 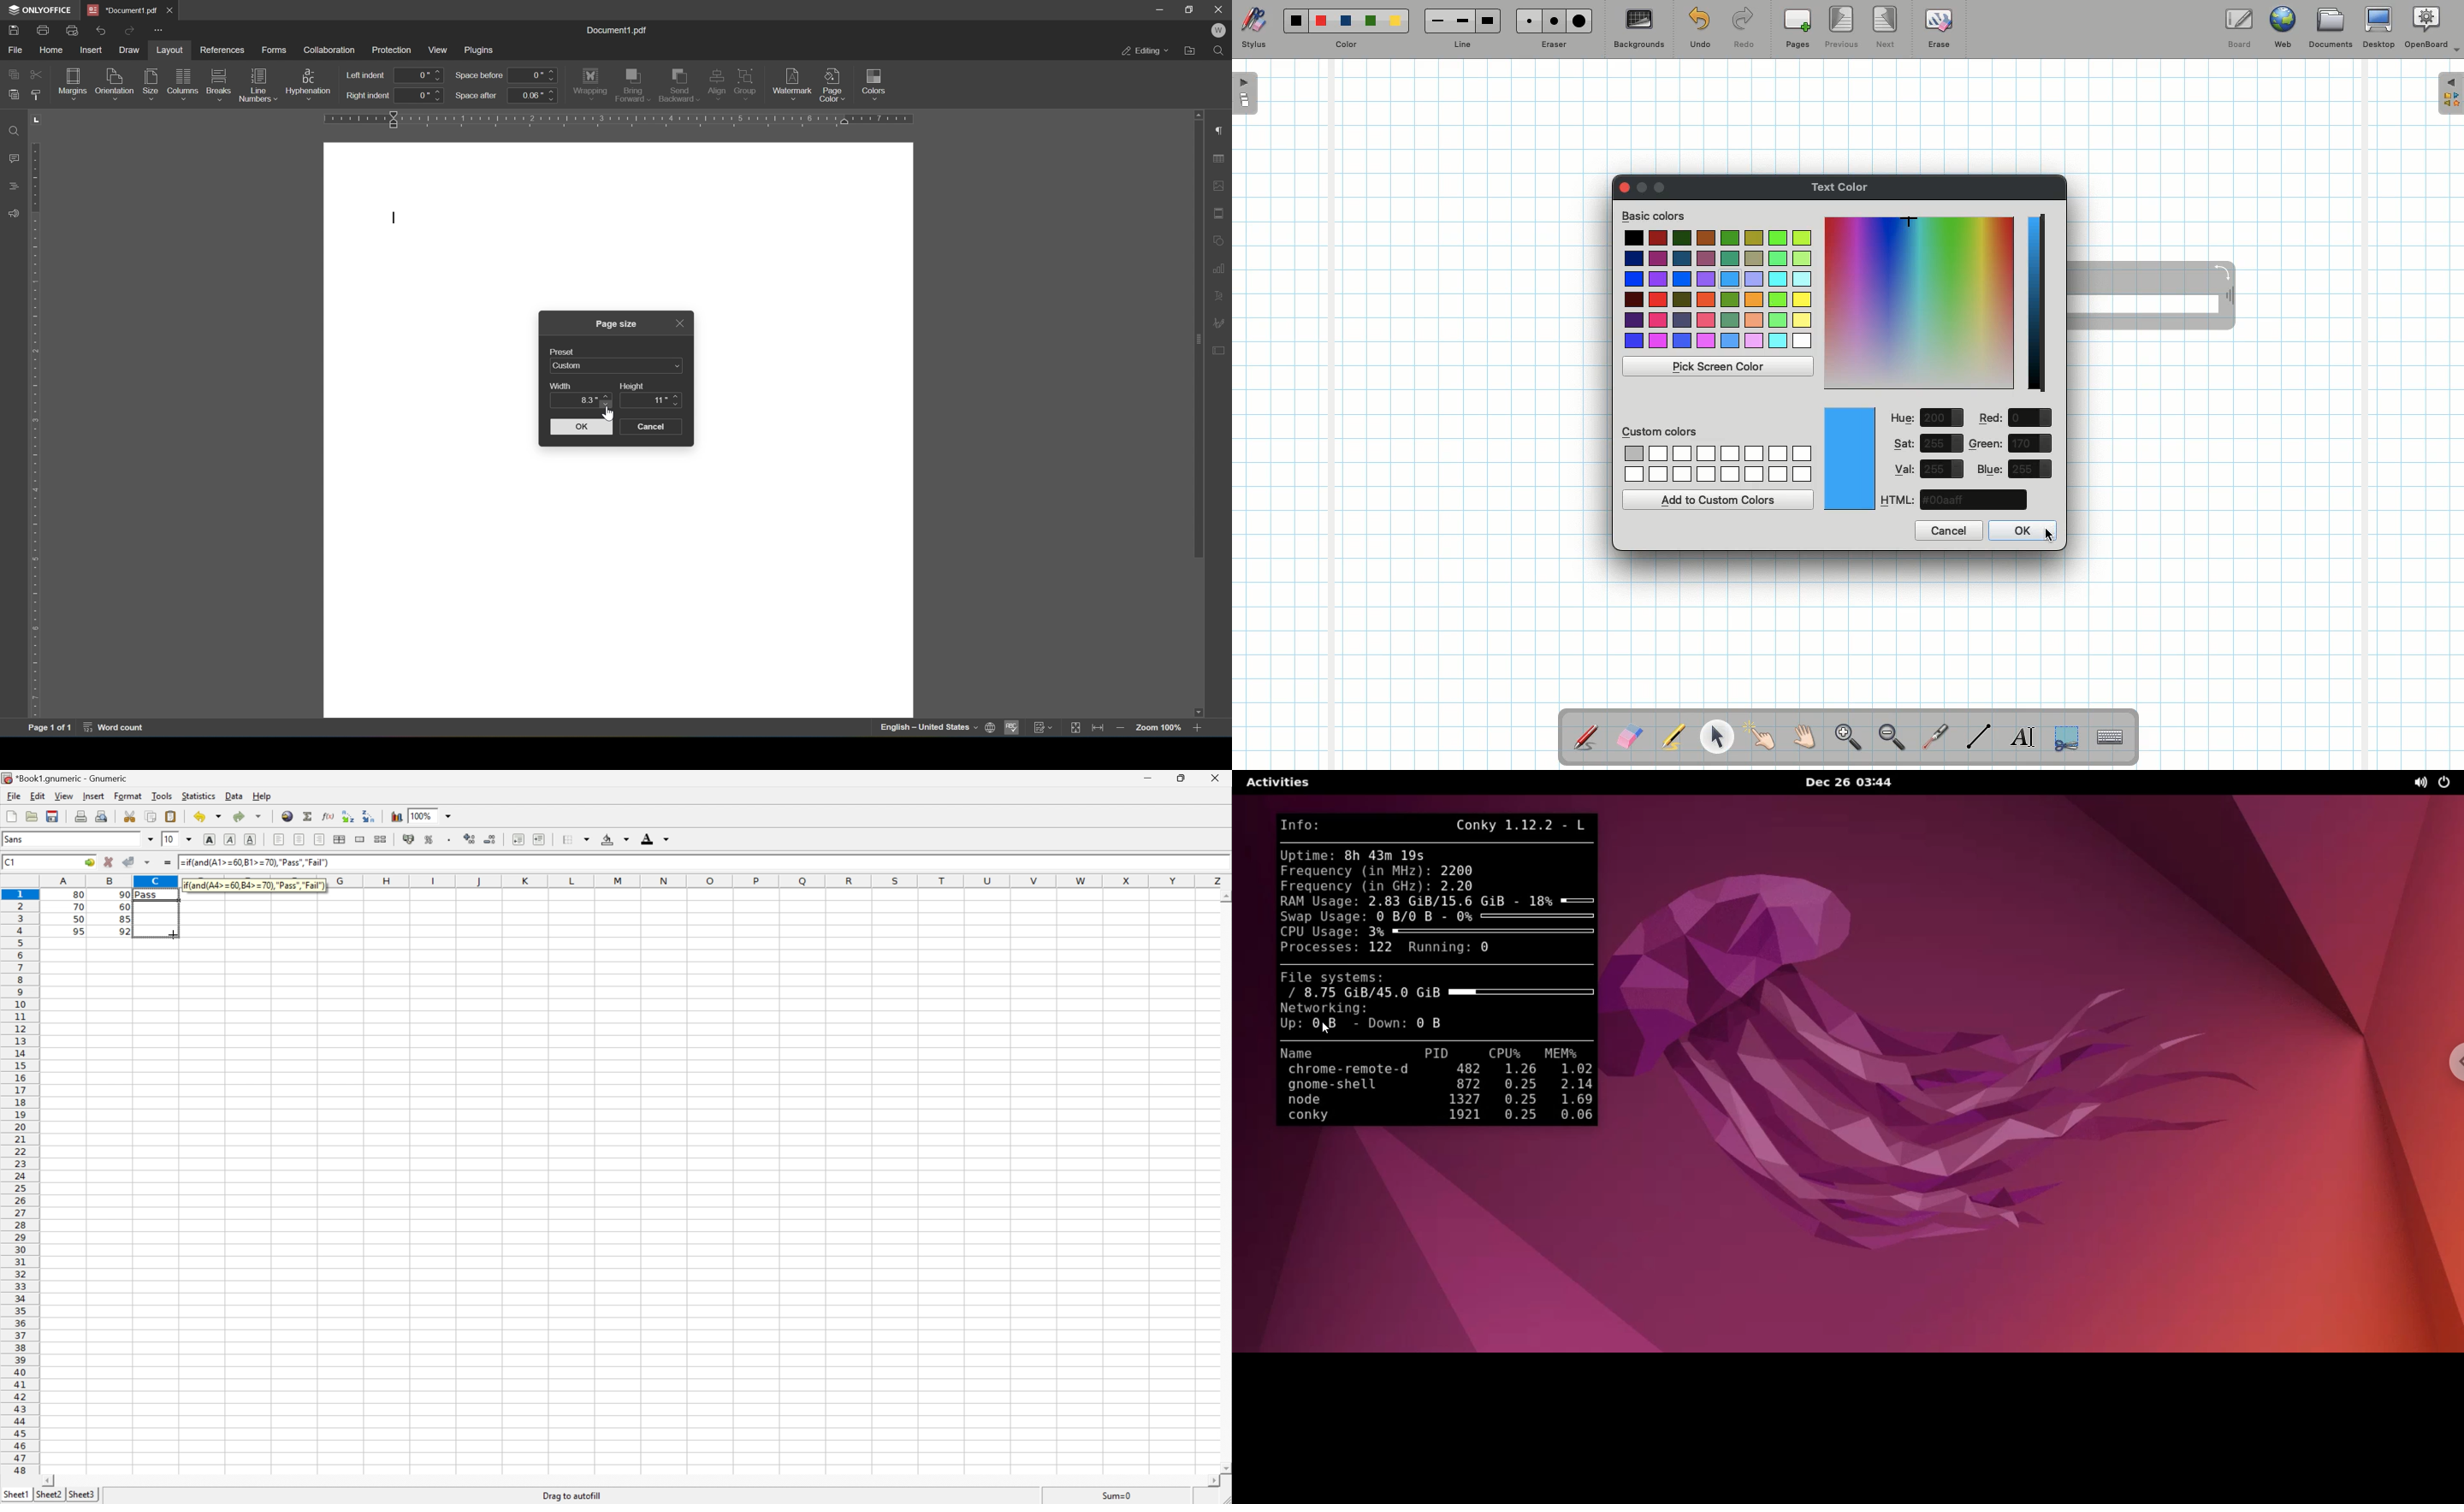 What do you see at coordinates (15, 49) in the screenshot?
I see `file` at bounding box center [15, 49].